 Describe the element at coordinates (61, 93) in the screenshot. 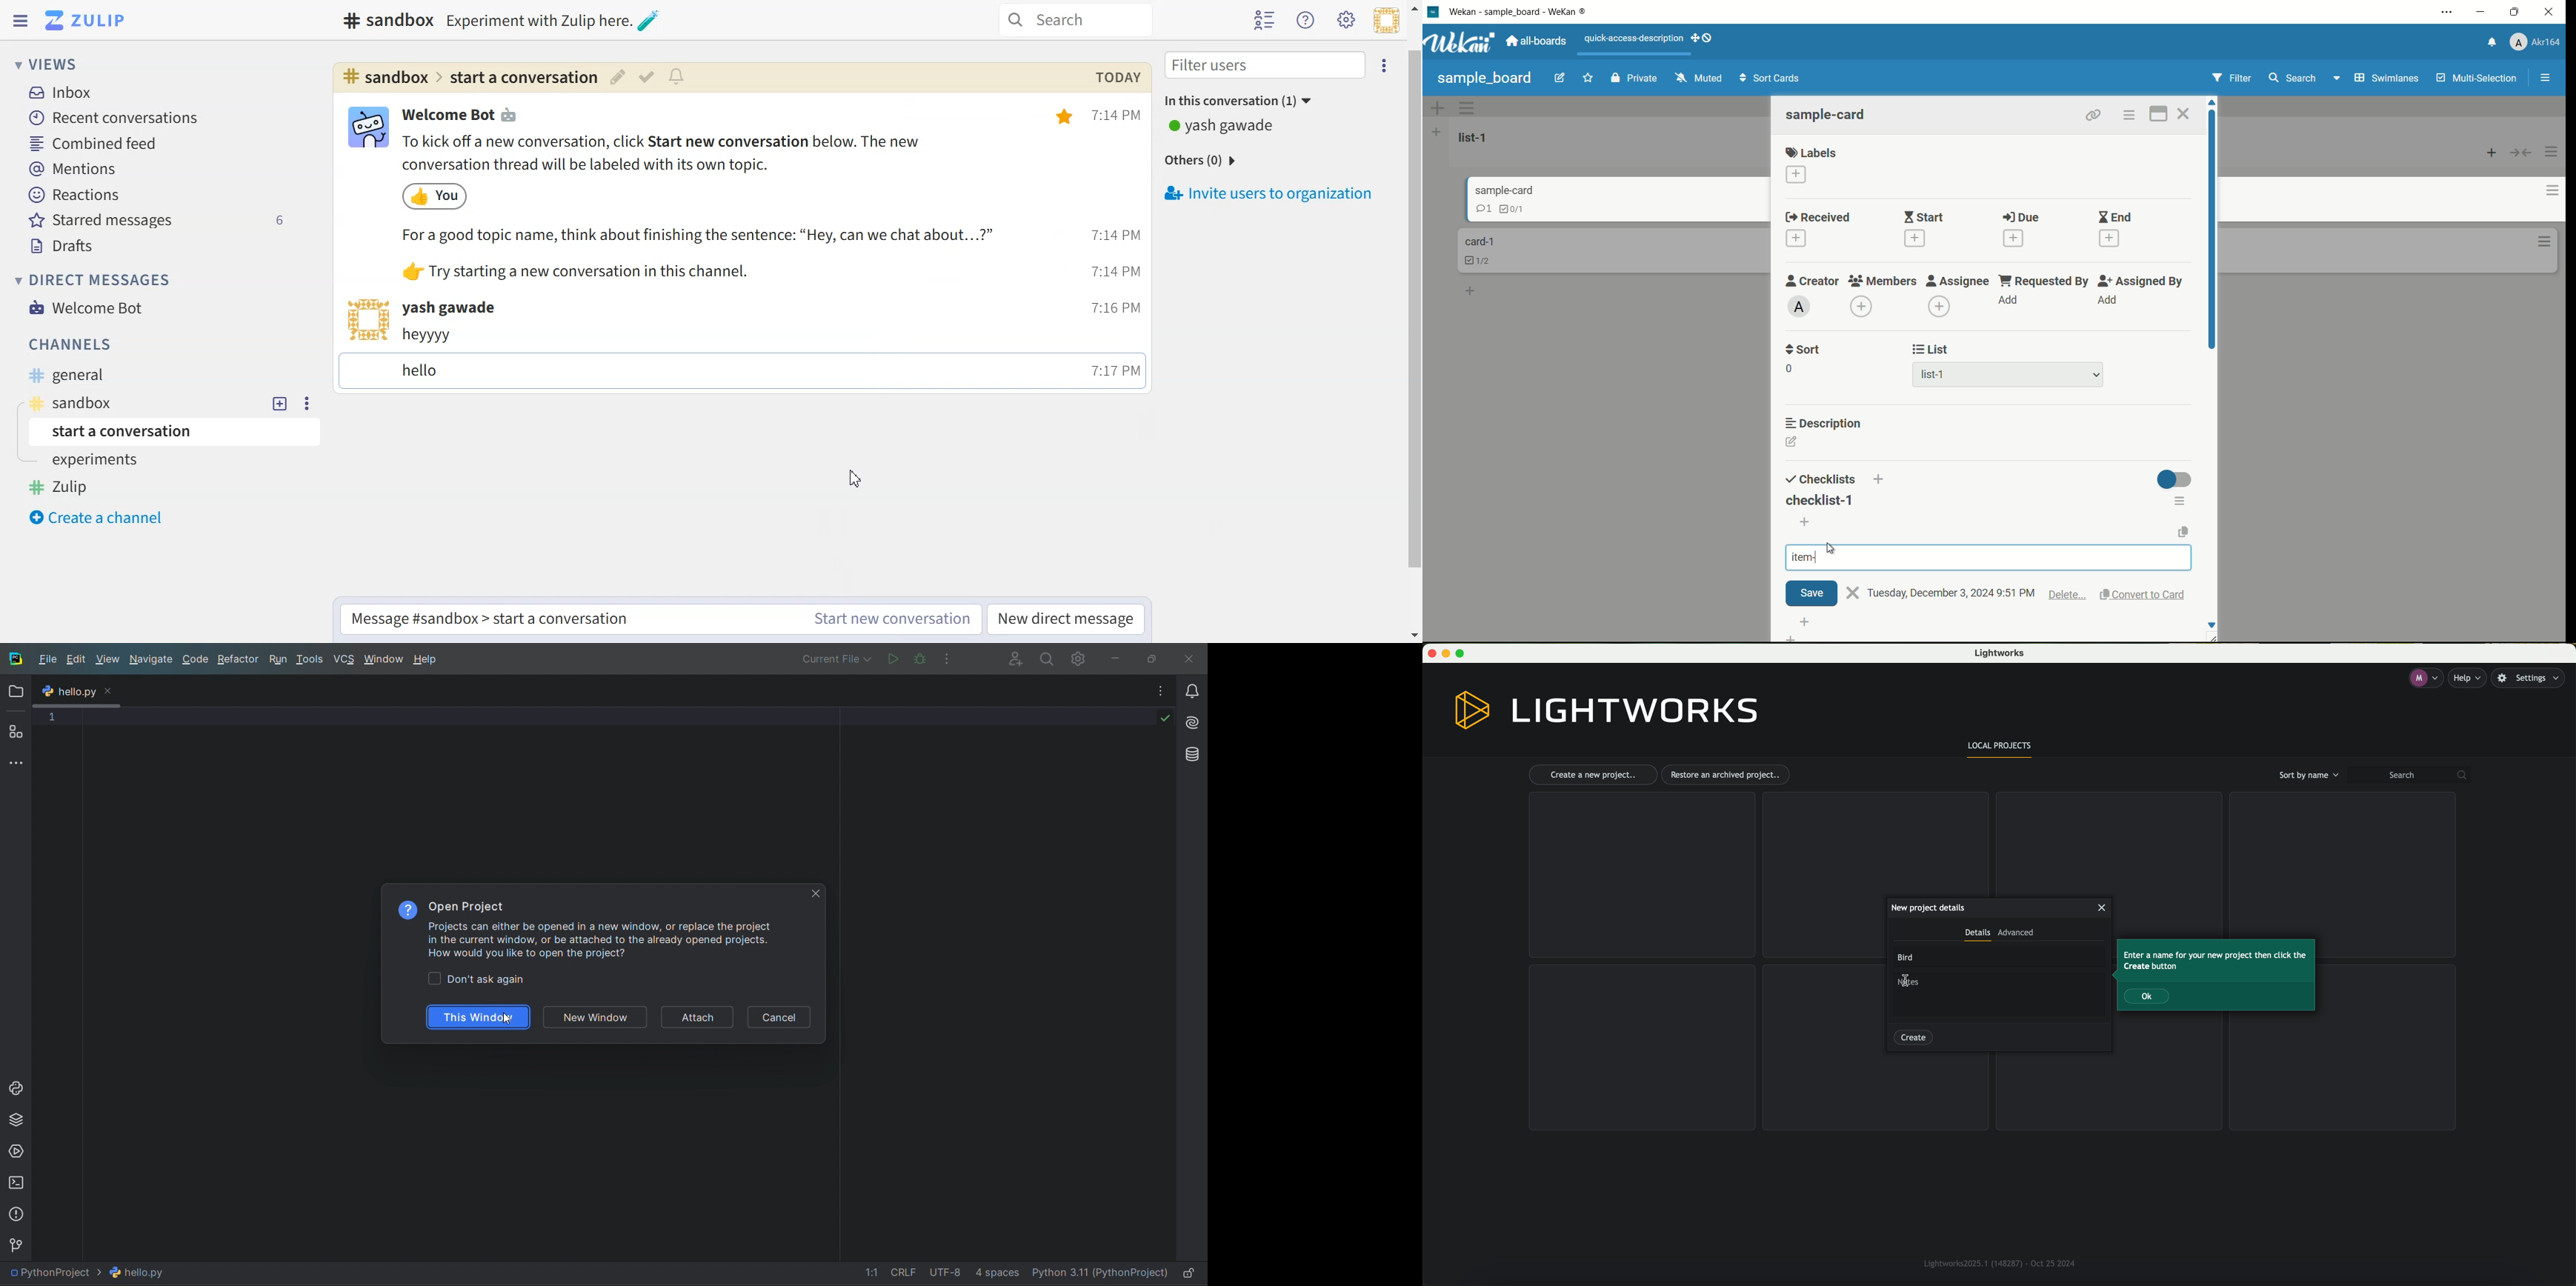

I see `Inbox` at that location.